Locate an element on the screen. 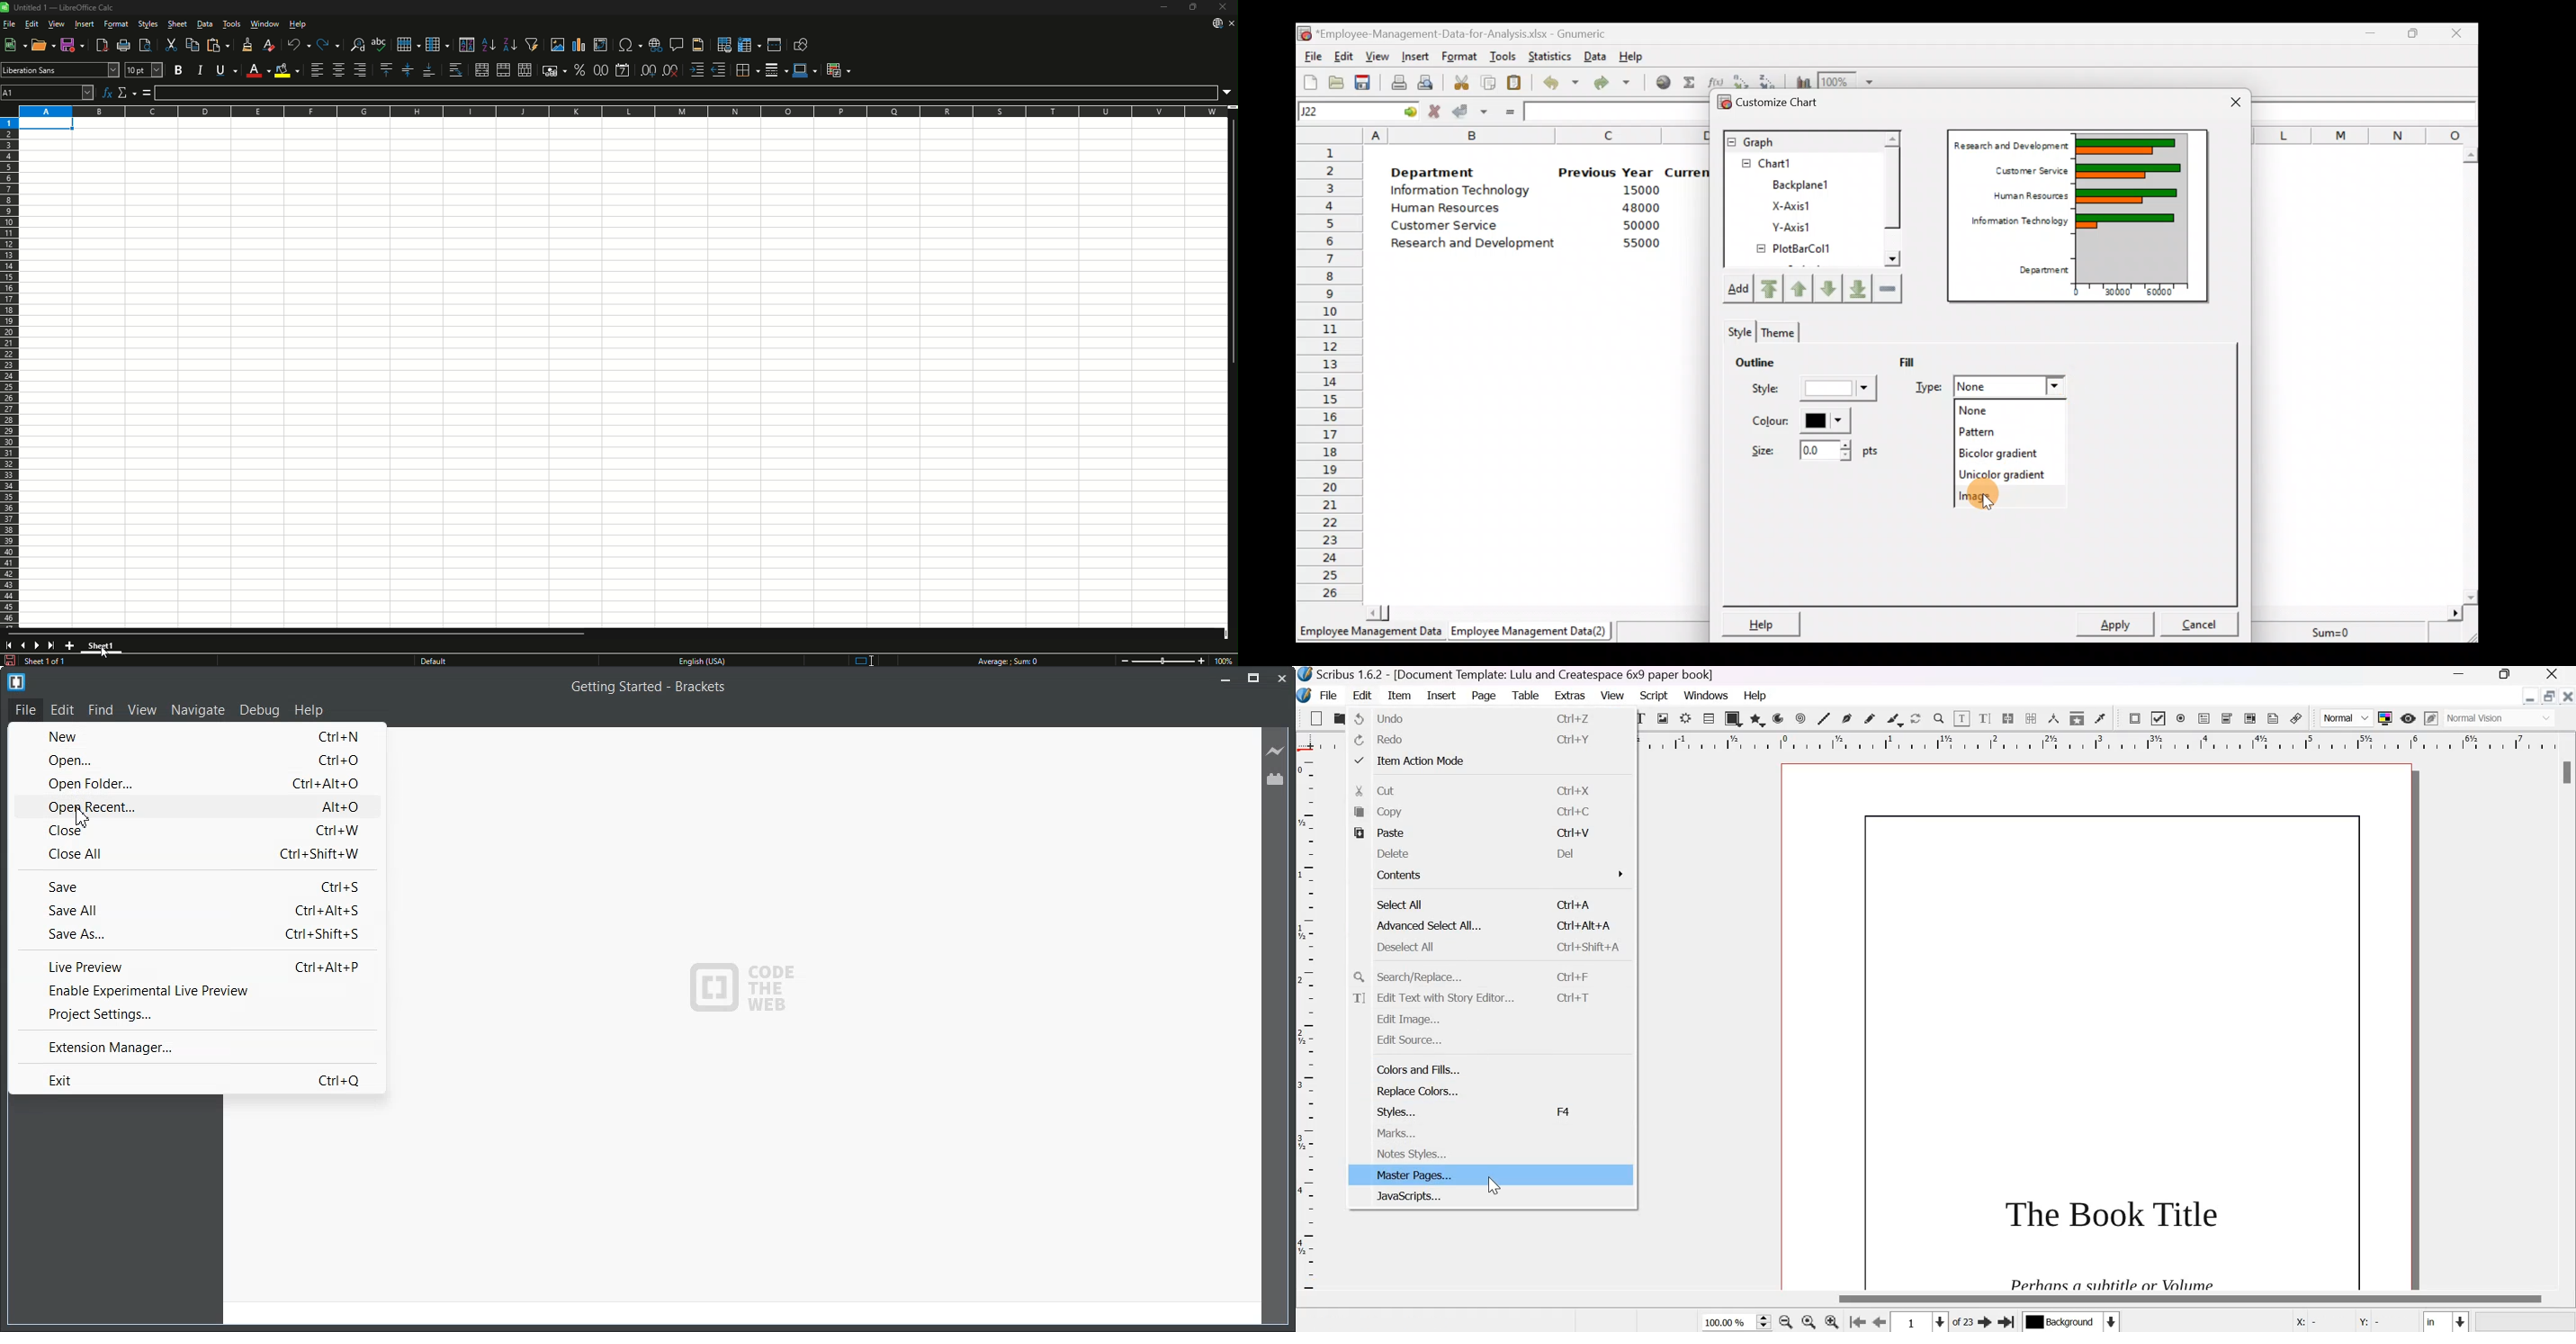 The height and width of the screenshot is (1344, 2576). Align Left is located at coordinates (317, 69).